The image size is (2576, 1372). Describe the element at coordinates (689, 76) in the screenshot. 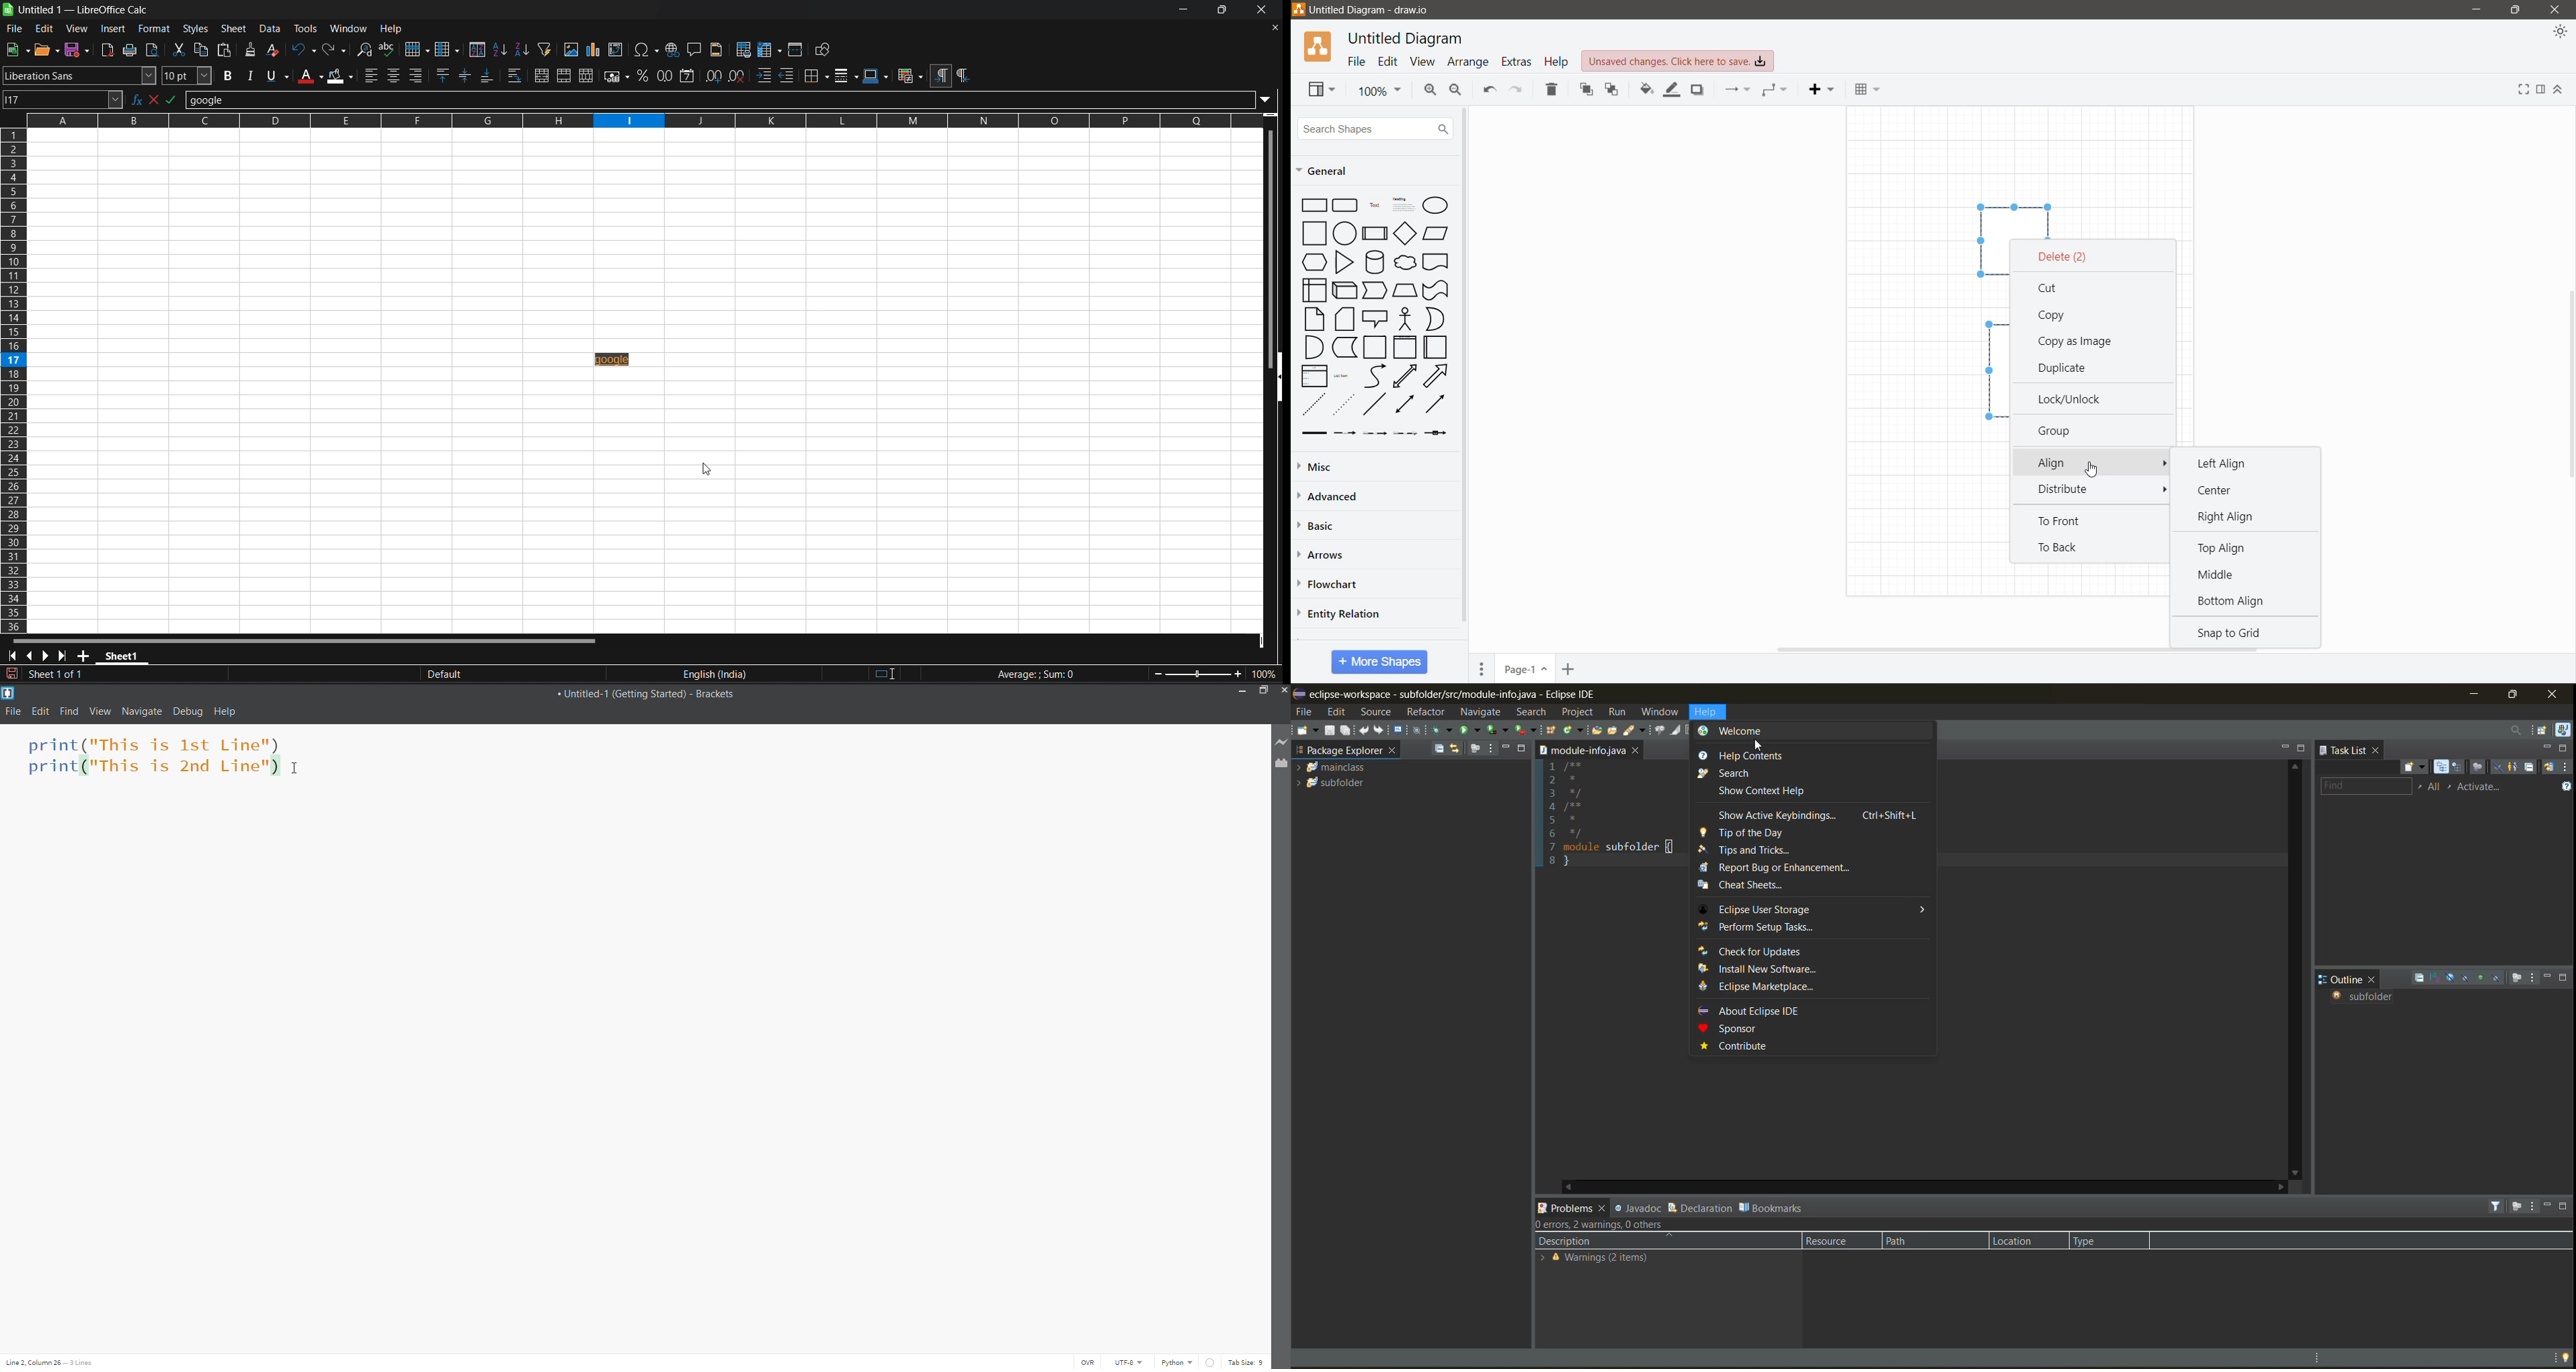

I see `format as date` at that location.